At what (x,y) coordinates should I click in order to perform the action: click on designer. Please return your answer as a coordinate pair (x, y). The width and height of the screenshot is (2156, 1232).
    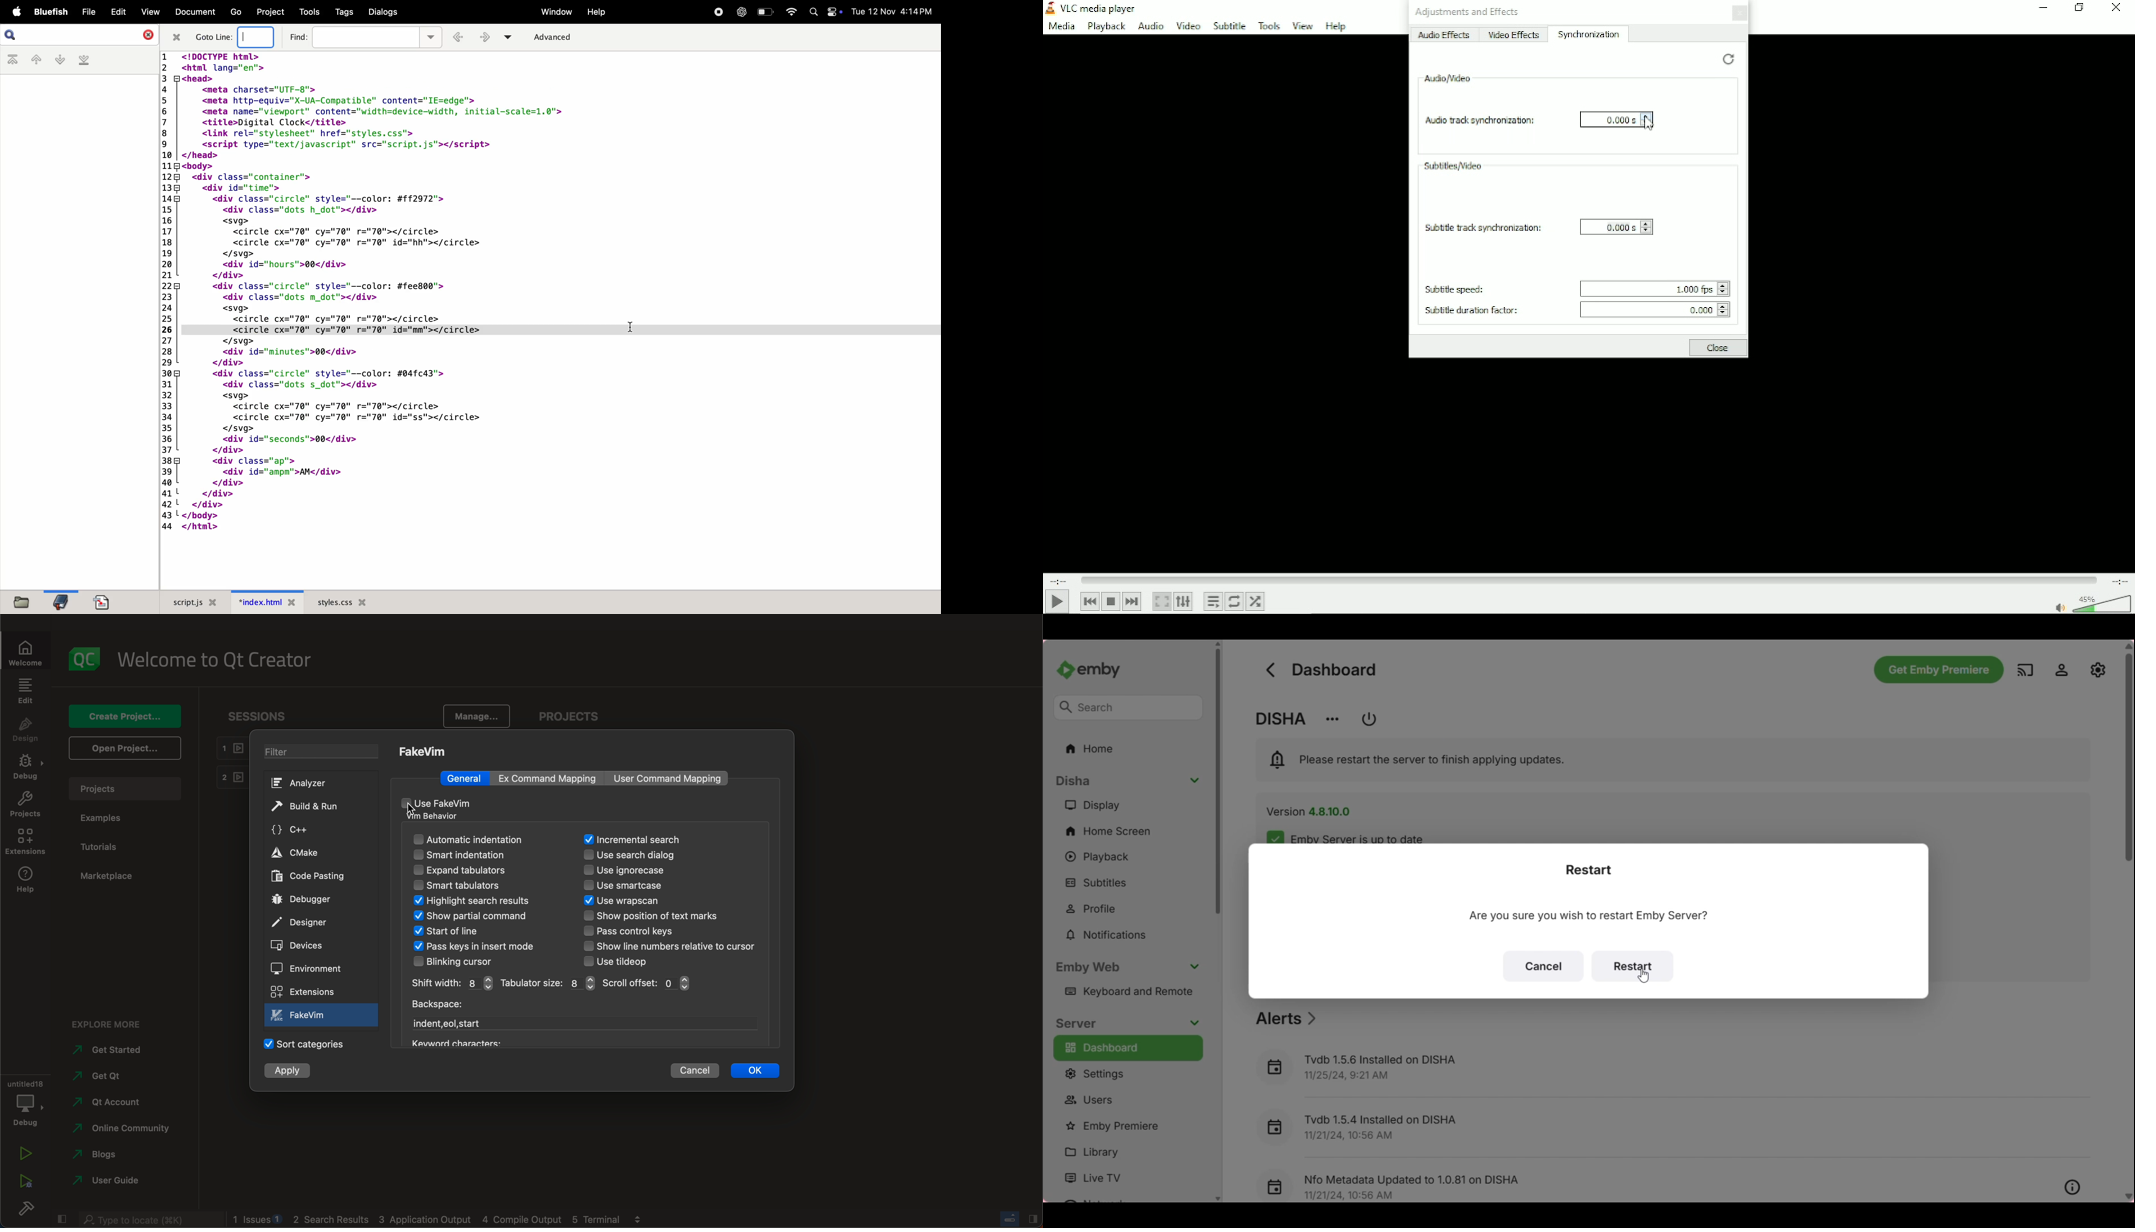
    Looking at the image, I should click on (304, 922).